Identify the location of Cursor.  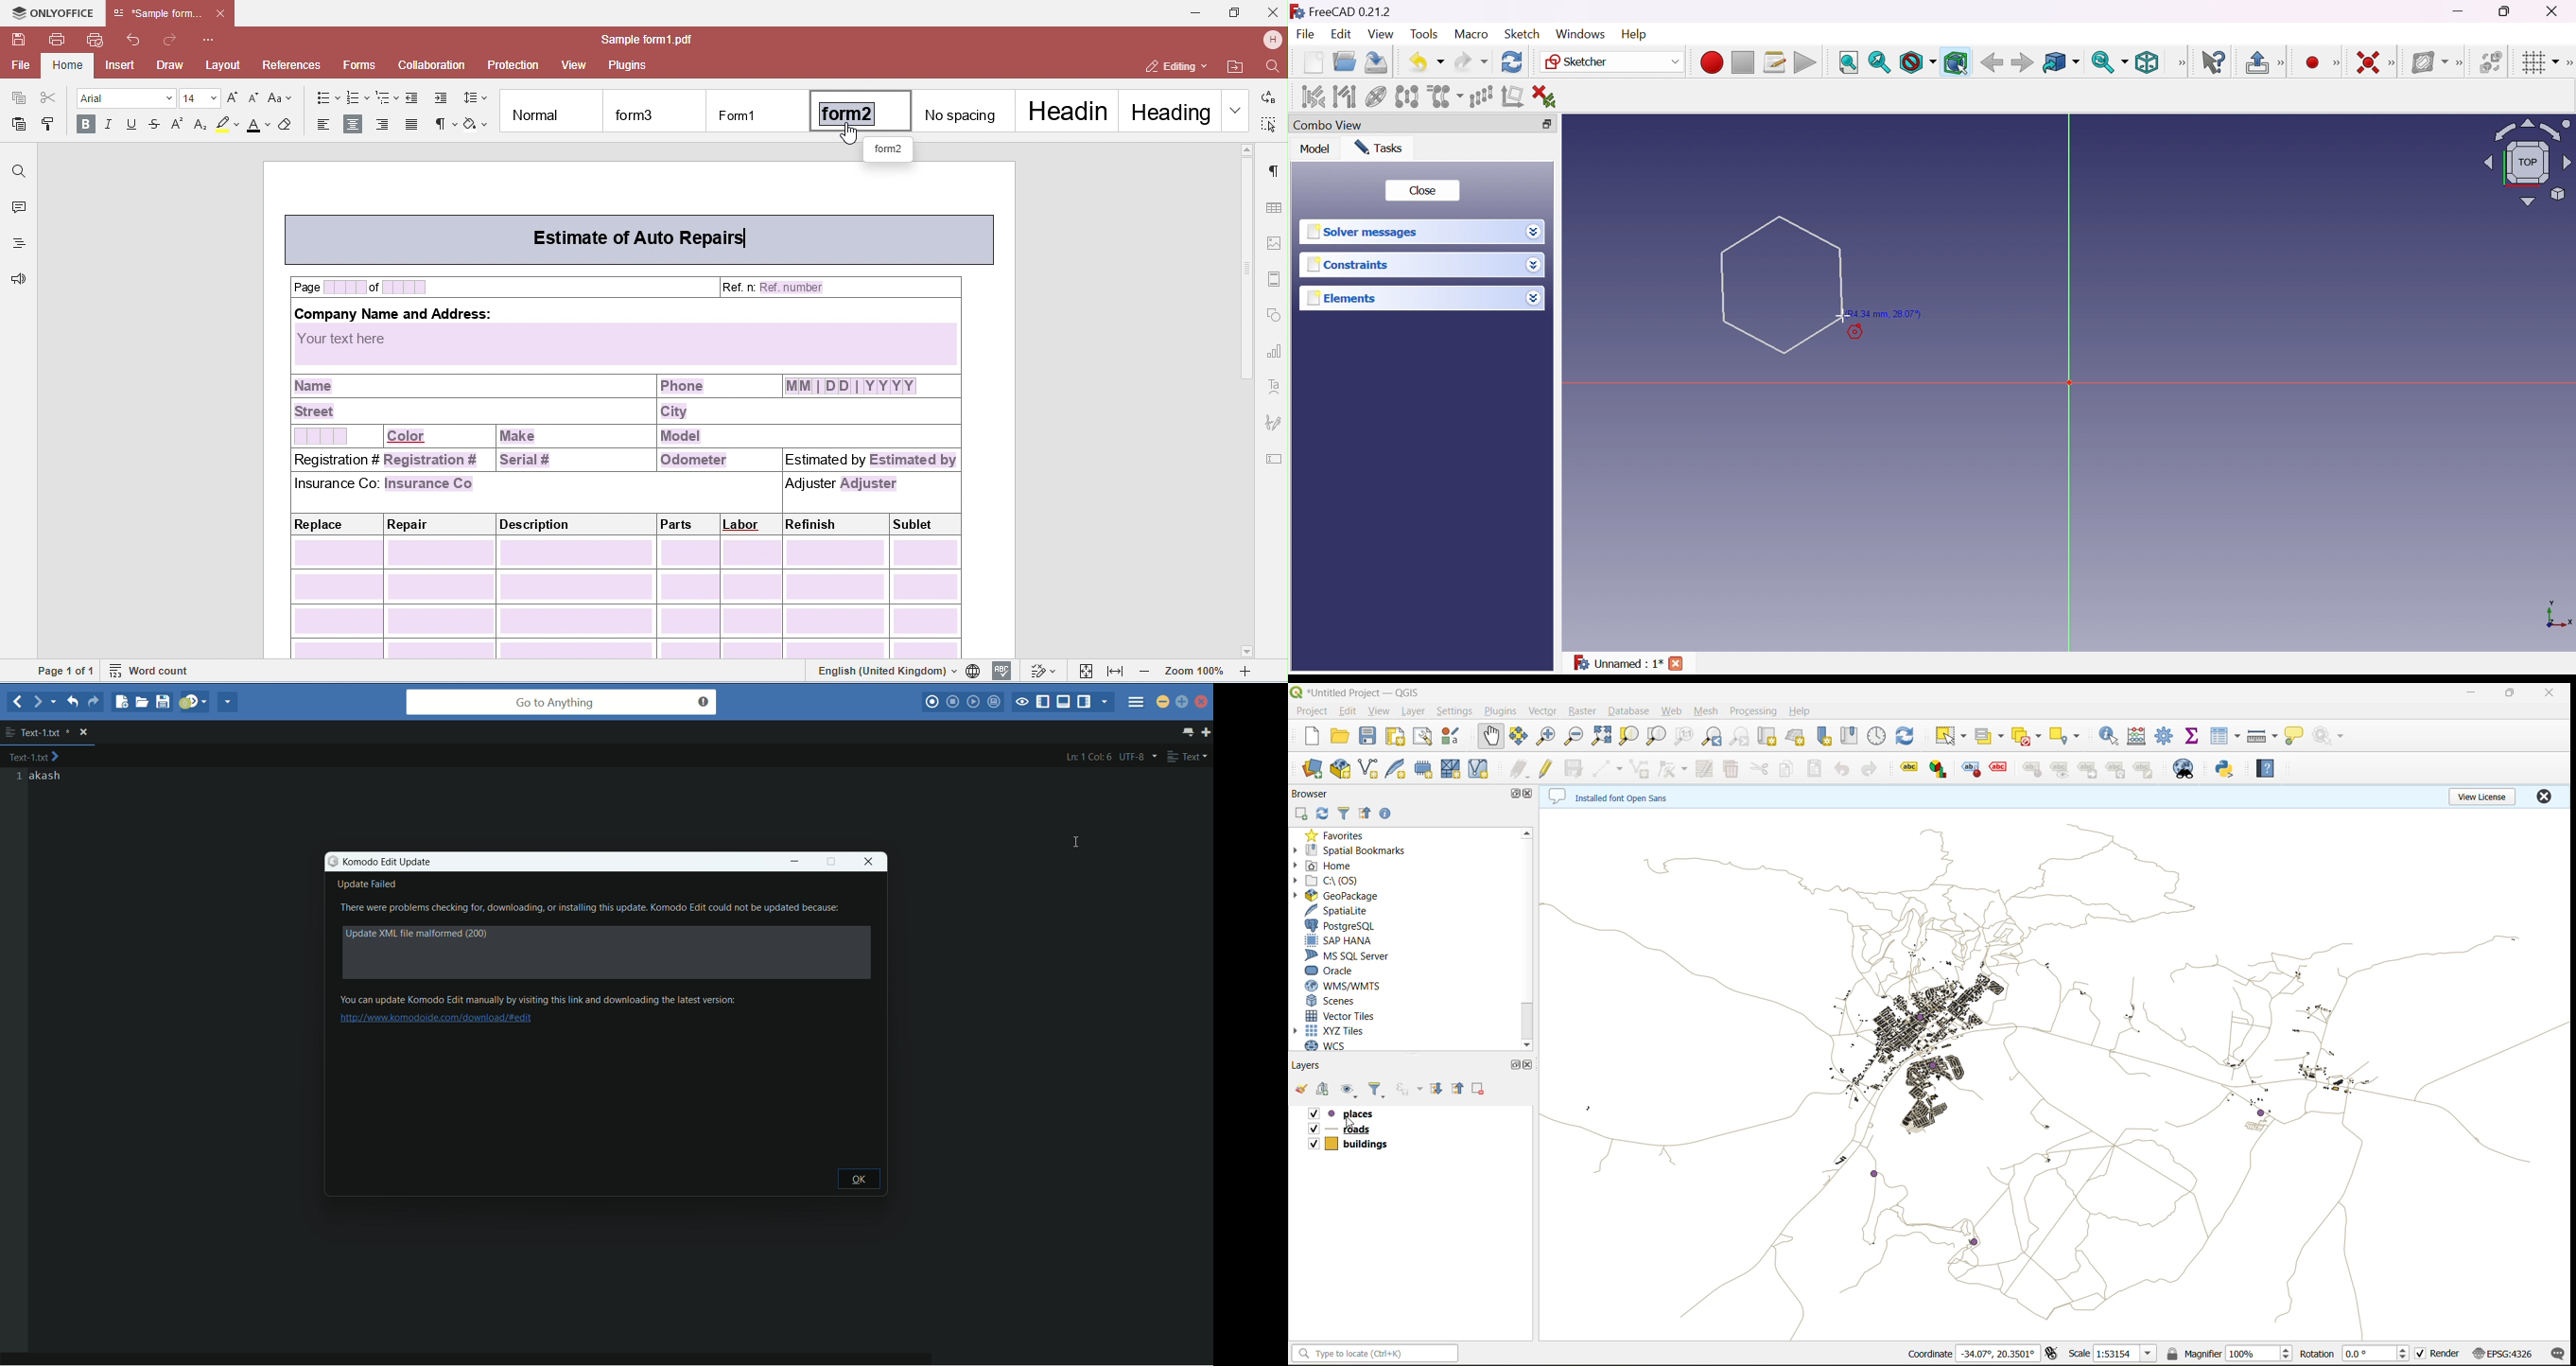
(1781, 283).